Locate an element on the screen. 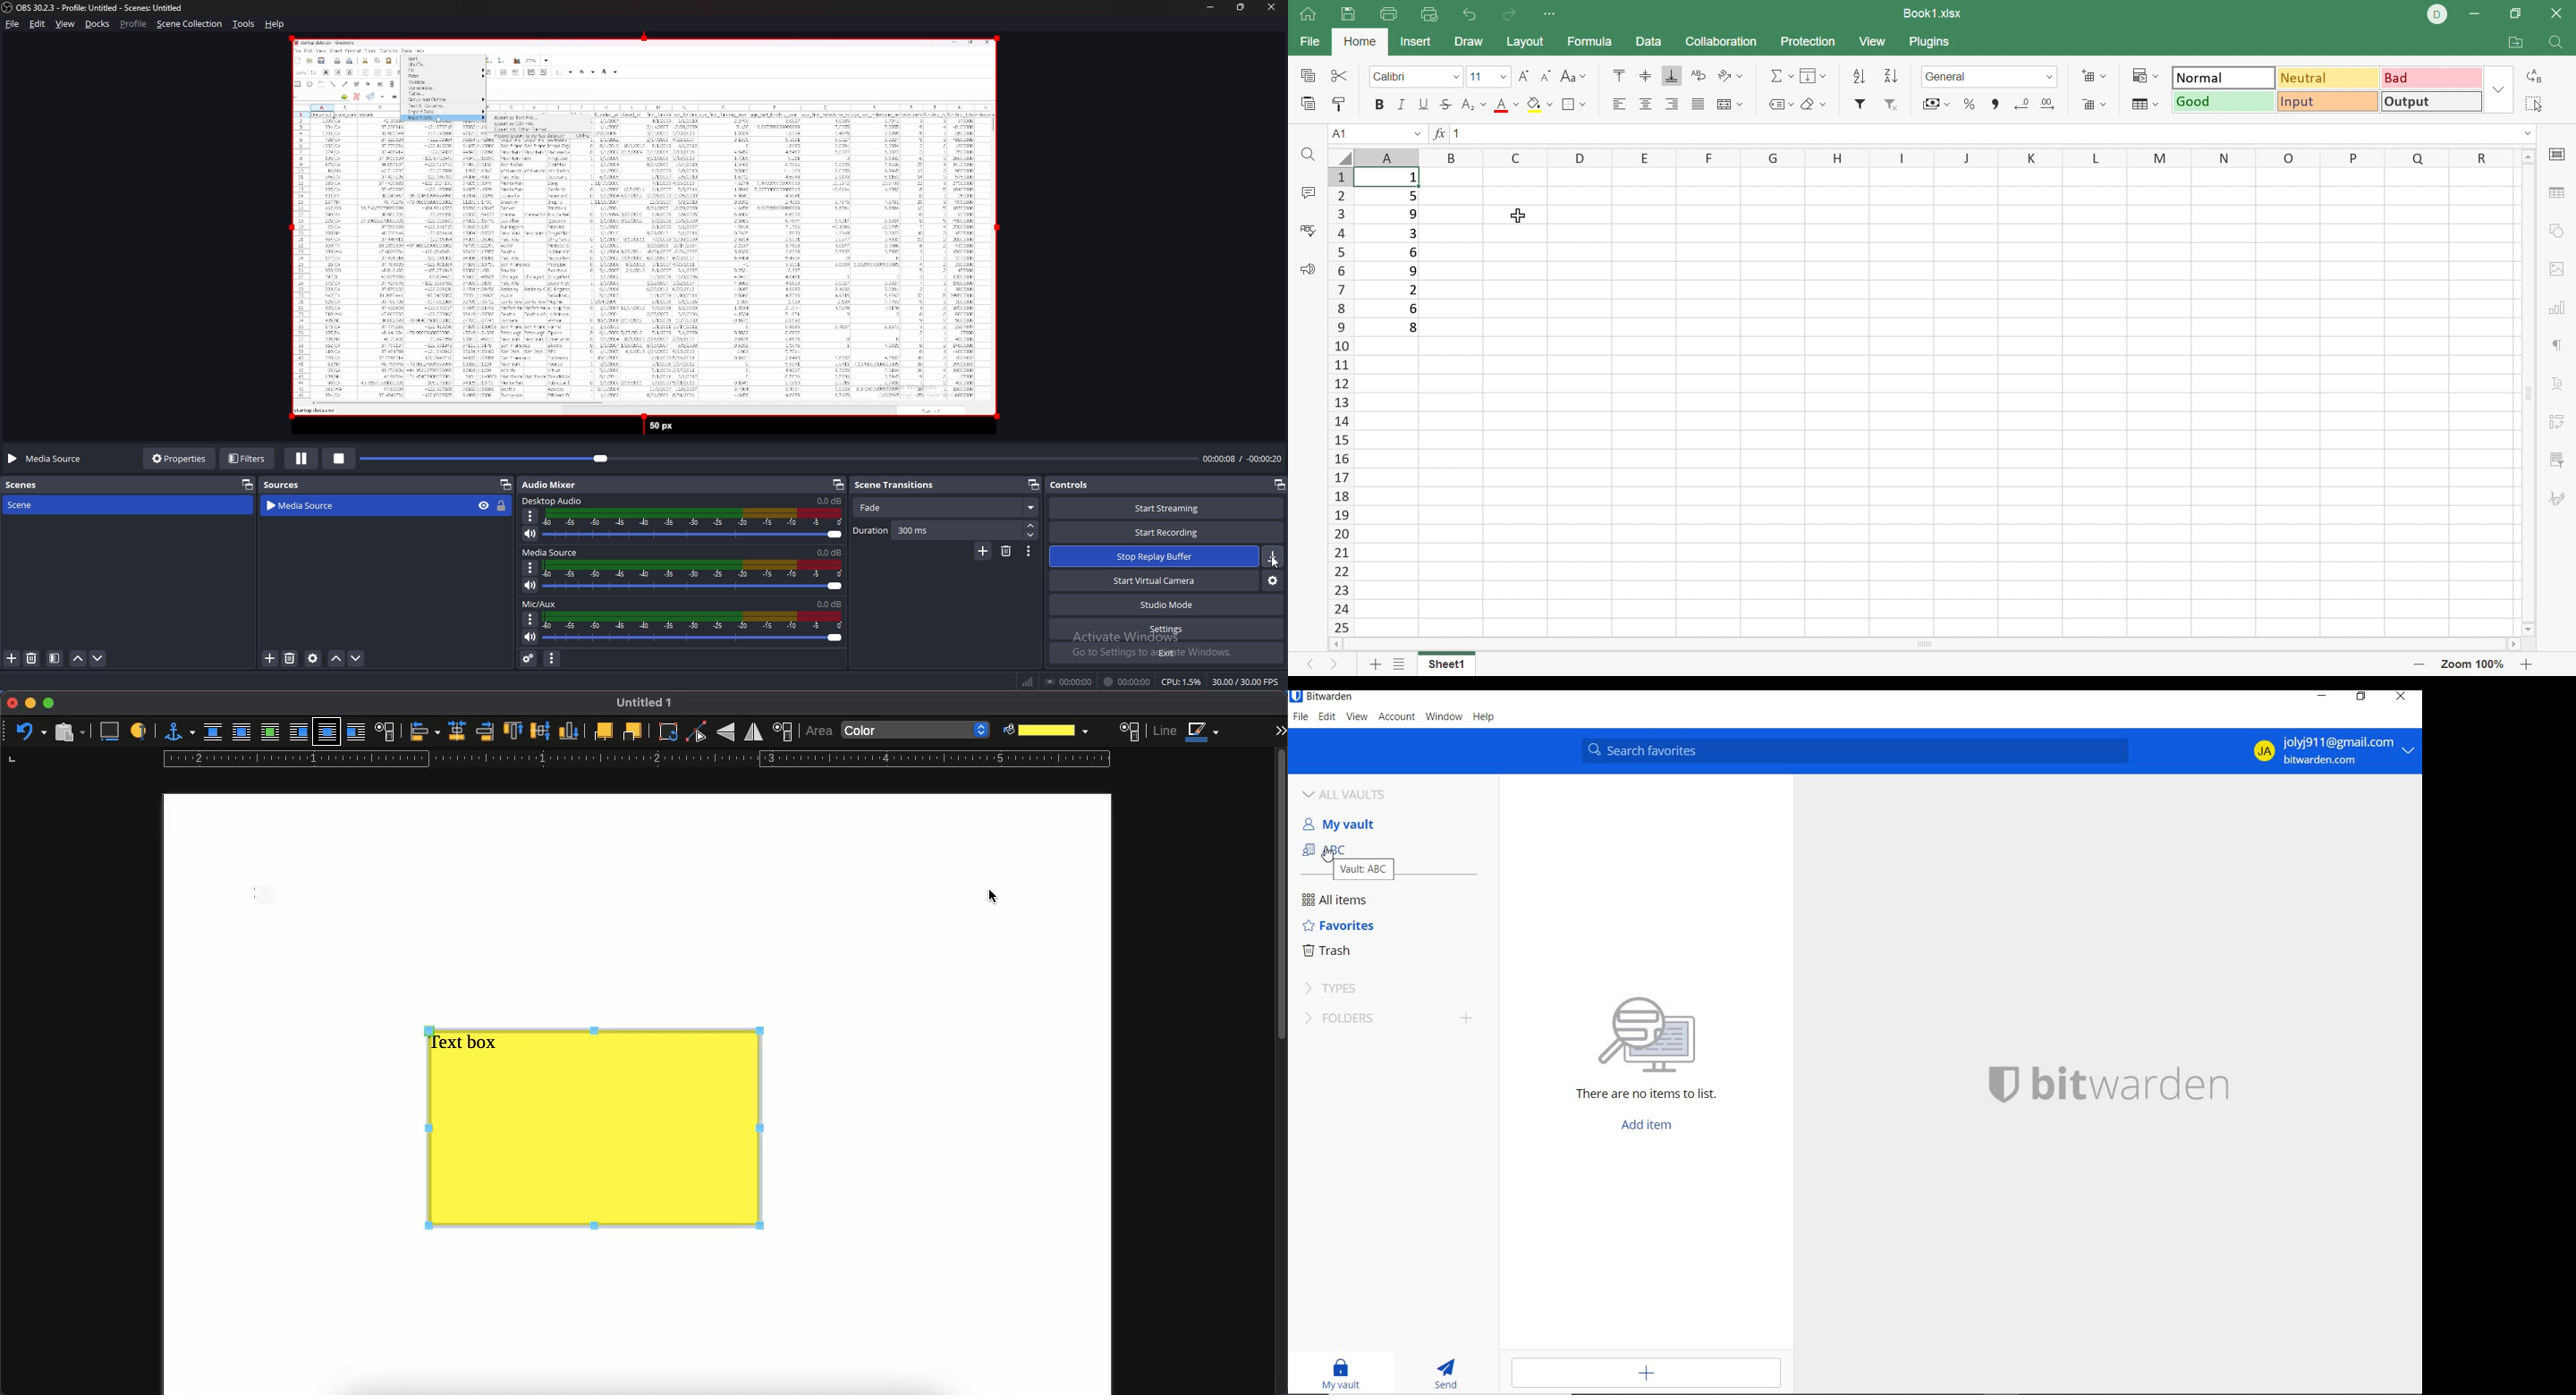  ADD ITEM is located at coordinates (1651, 1126).